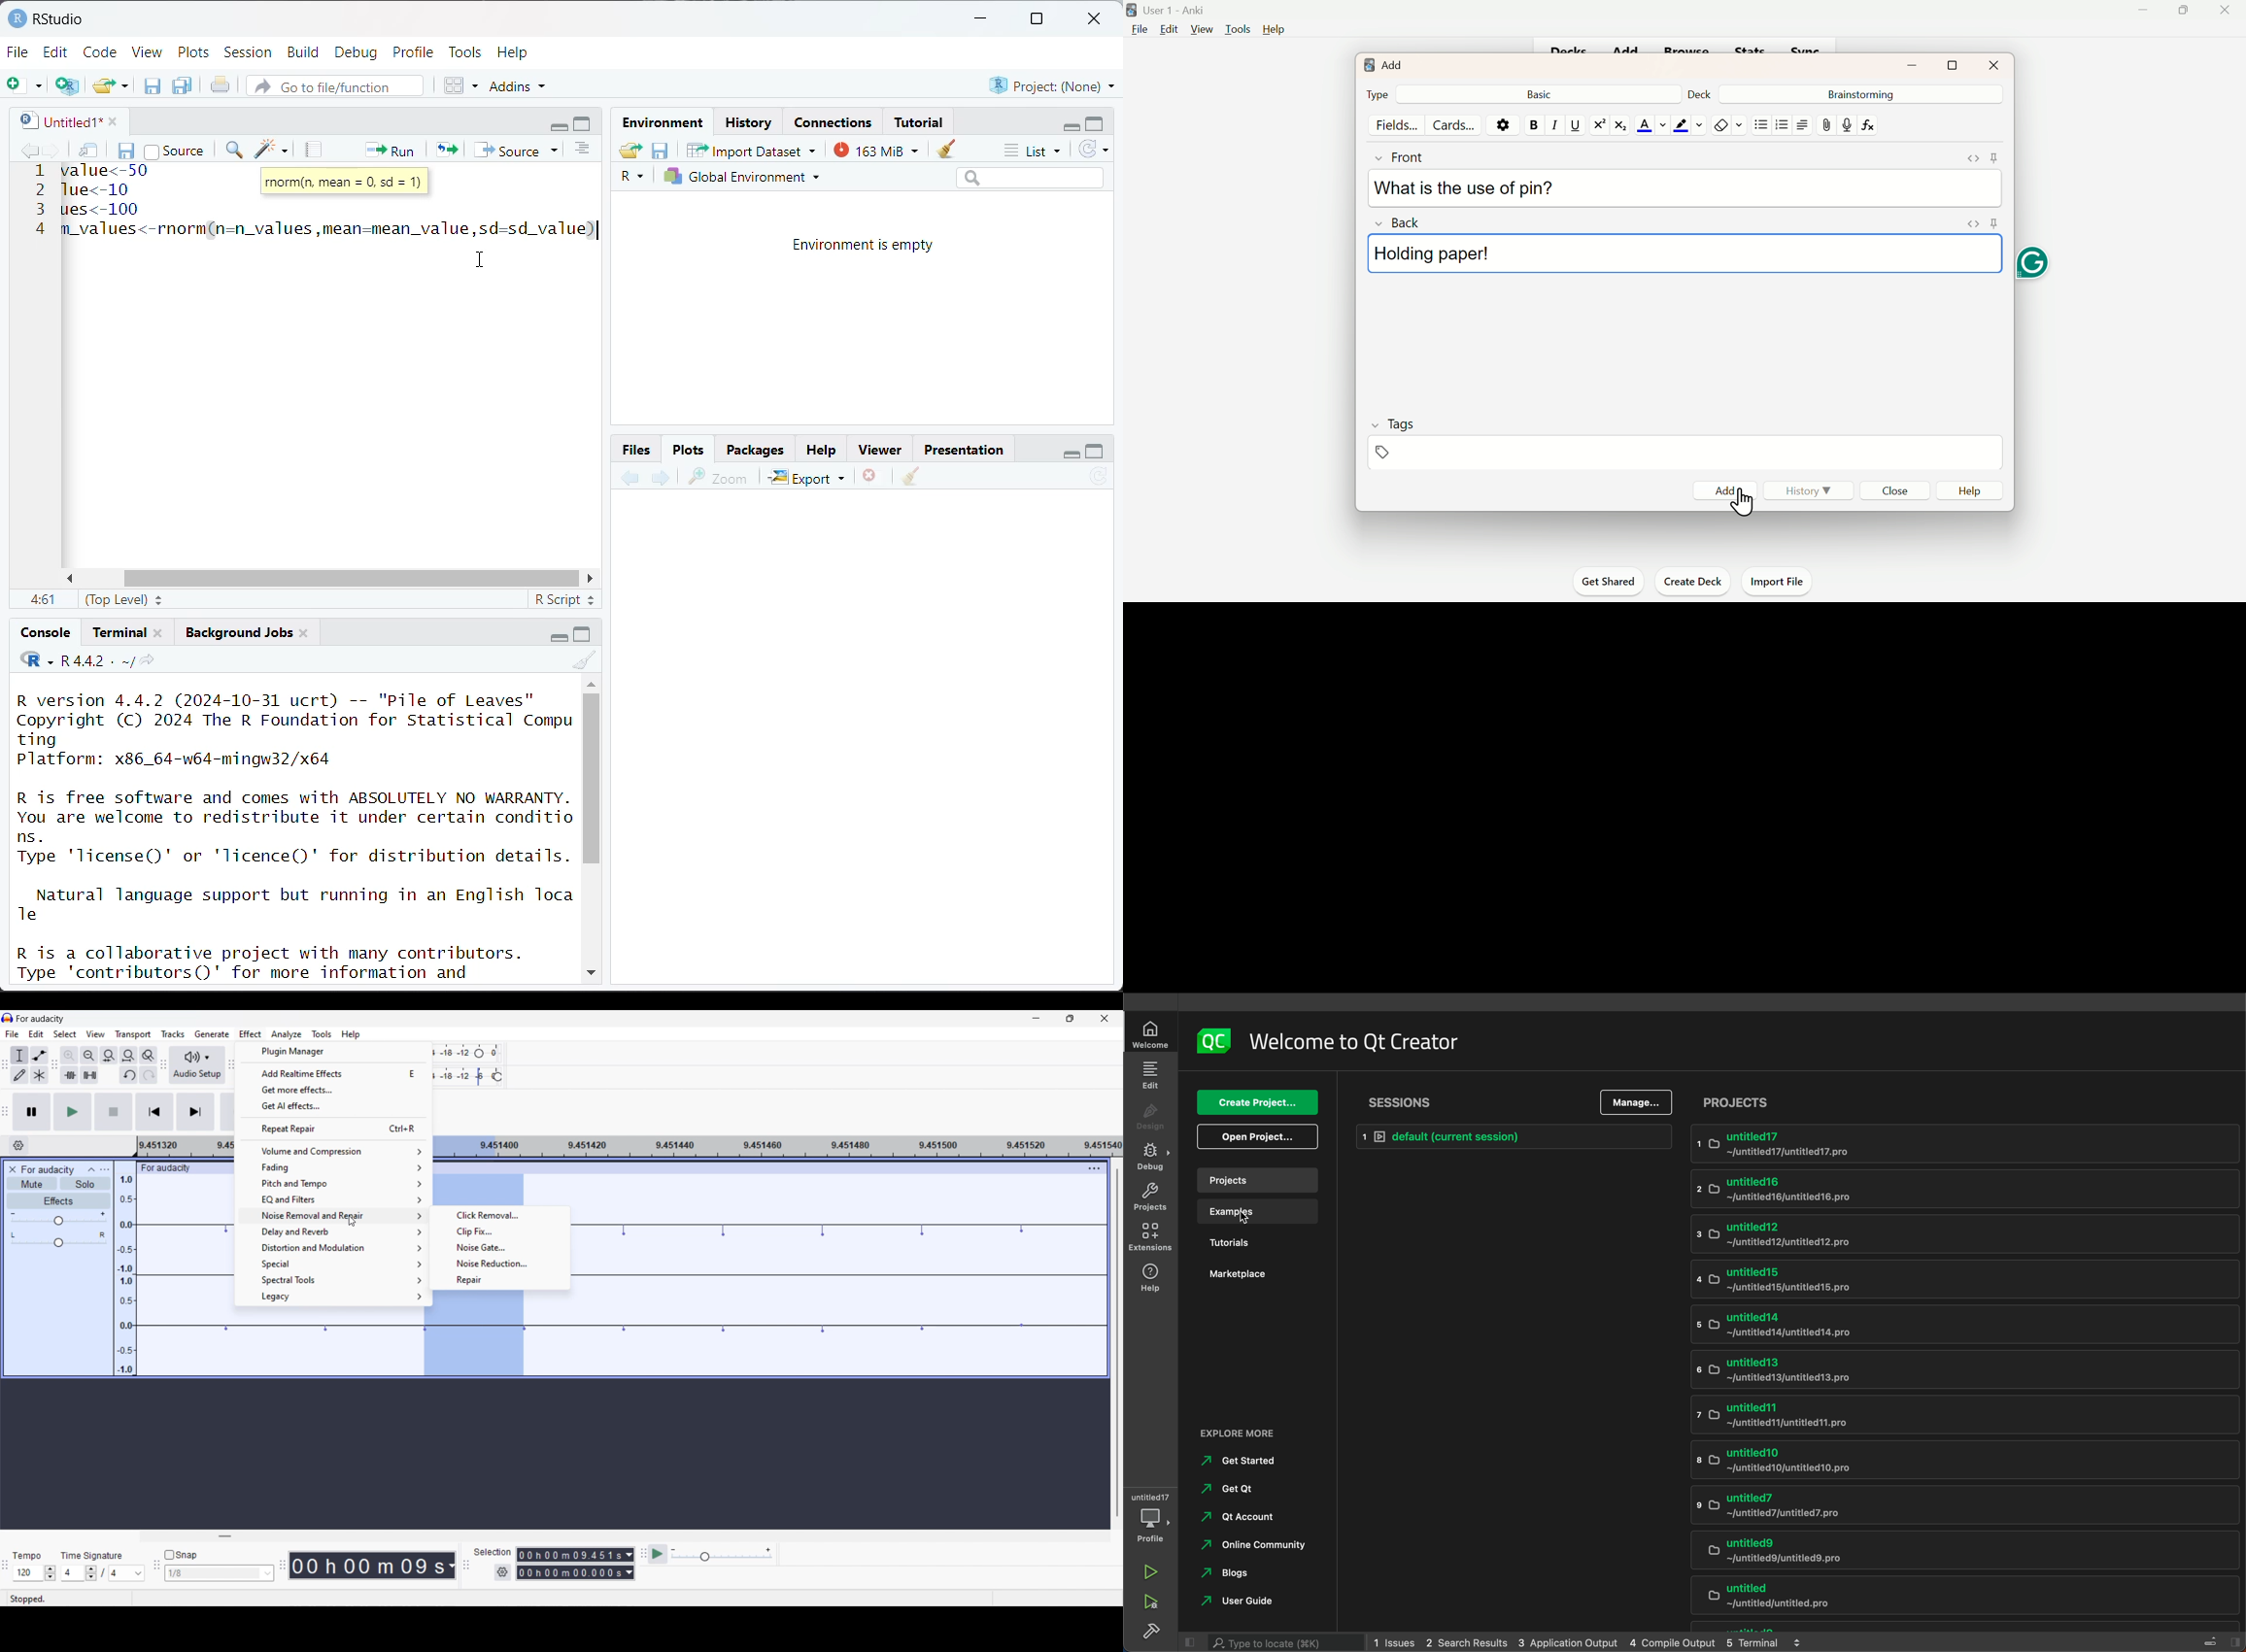  What do you see at coordinates (47, 632) in the screenshot?
I see `Console` at bounding box center [47, 632].